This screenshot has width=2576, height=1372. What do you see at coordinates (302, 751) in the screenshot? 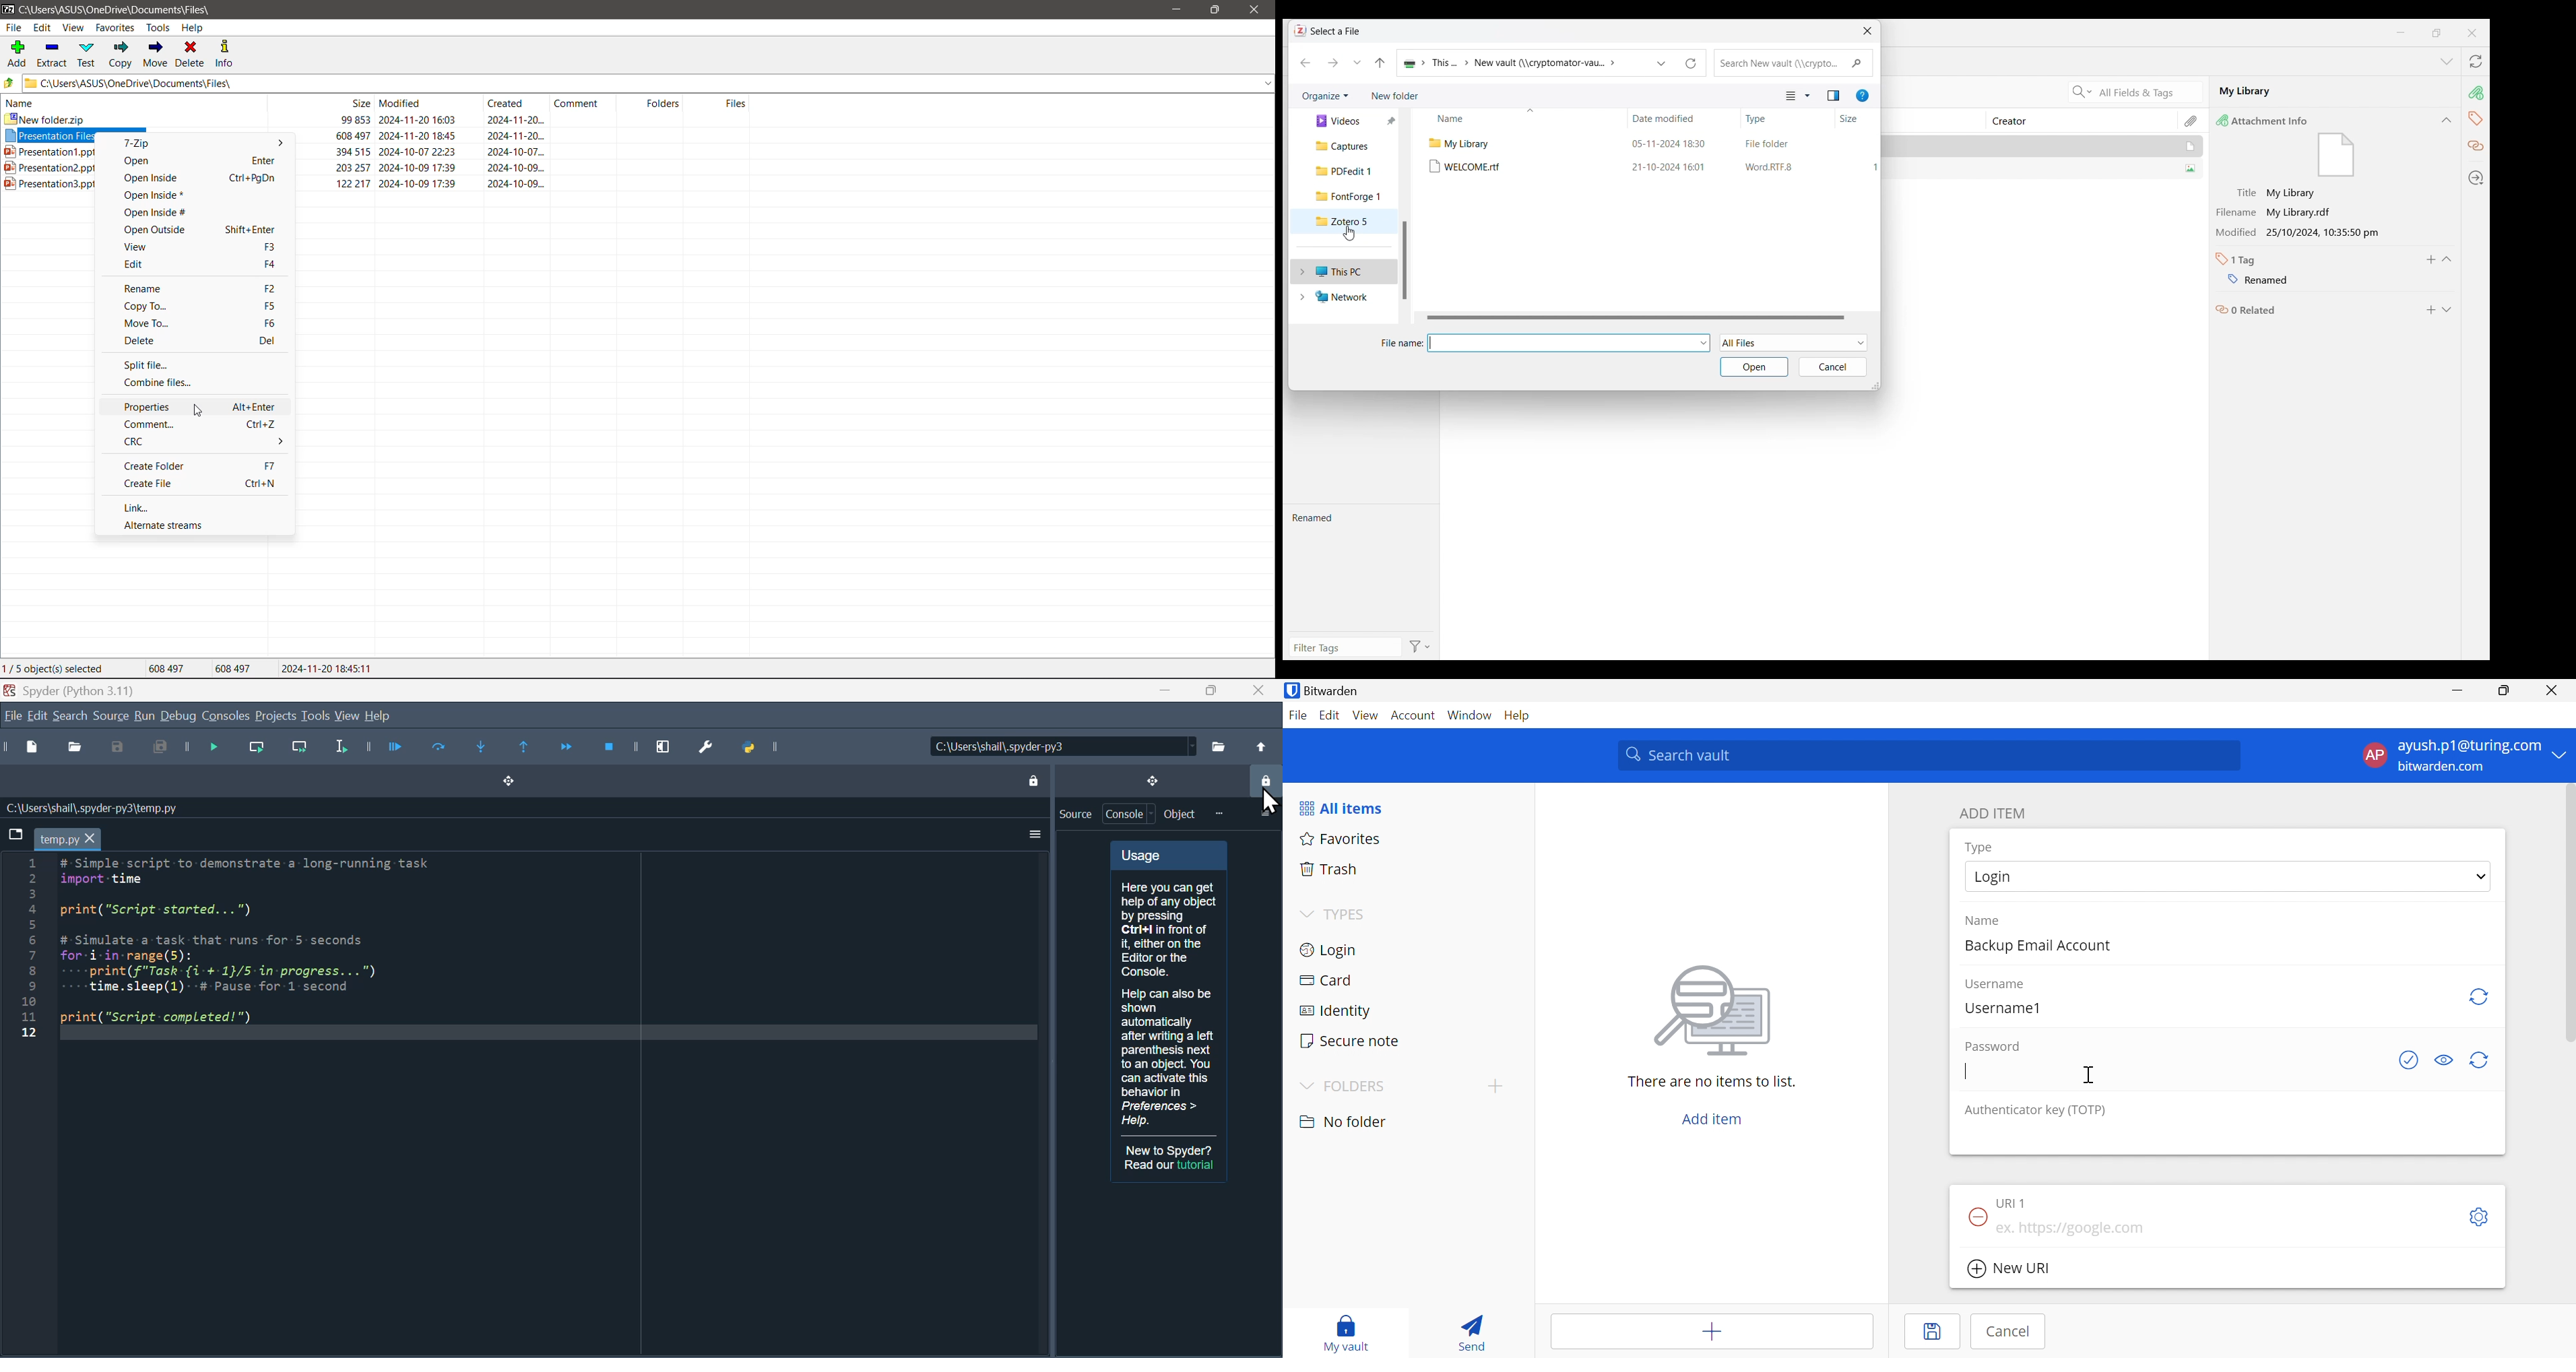
I see `run current line and go to the next one` at bounding box center [302, 751].